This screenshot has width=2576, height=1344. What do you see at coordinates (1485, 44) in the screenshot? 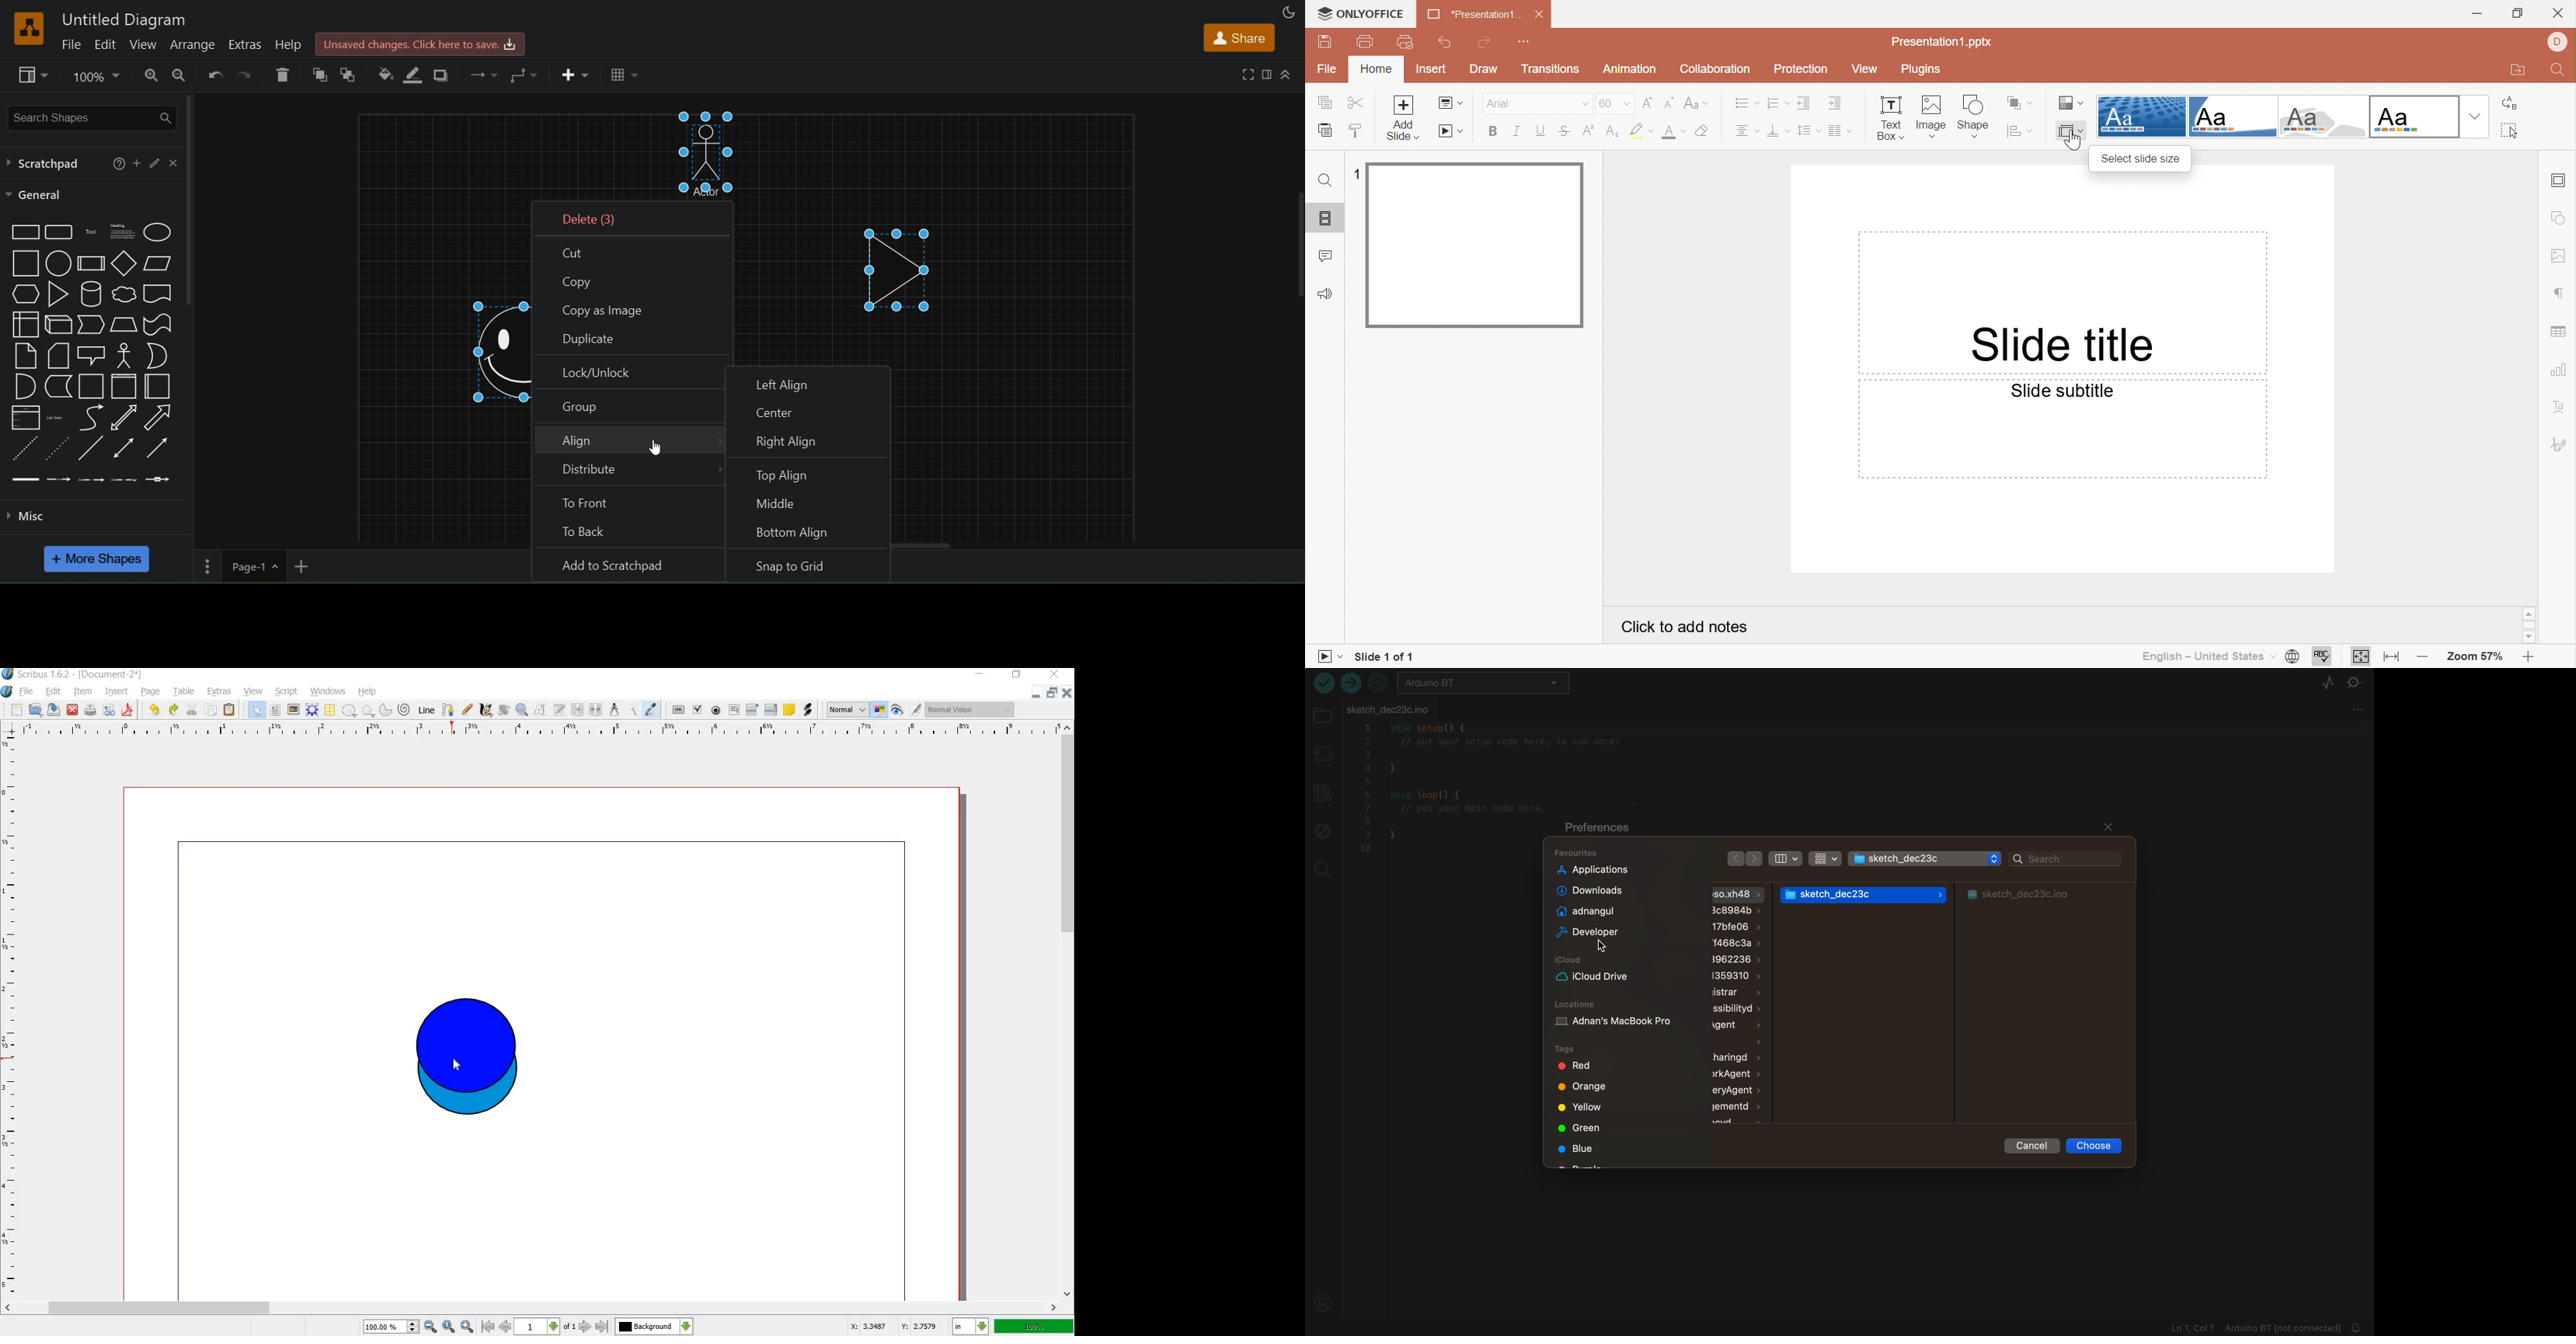
I see `Redo` at bounding box center [1485, 44].